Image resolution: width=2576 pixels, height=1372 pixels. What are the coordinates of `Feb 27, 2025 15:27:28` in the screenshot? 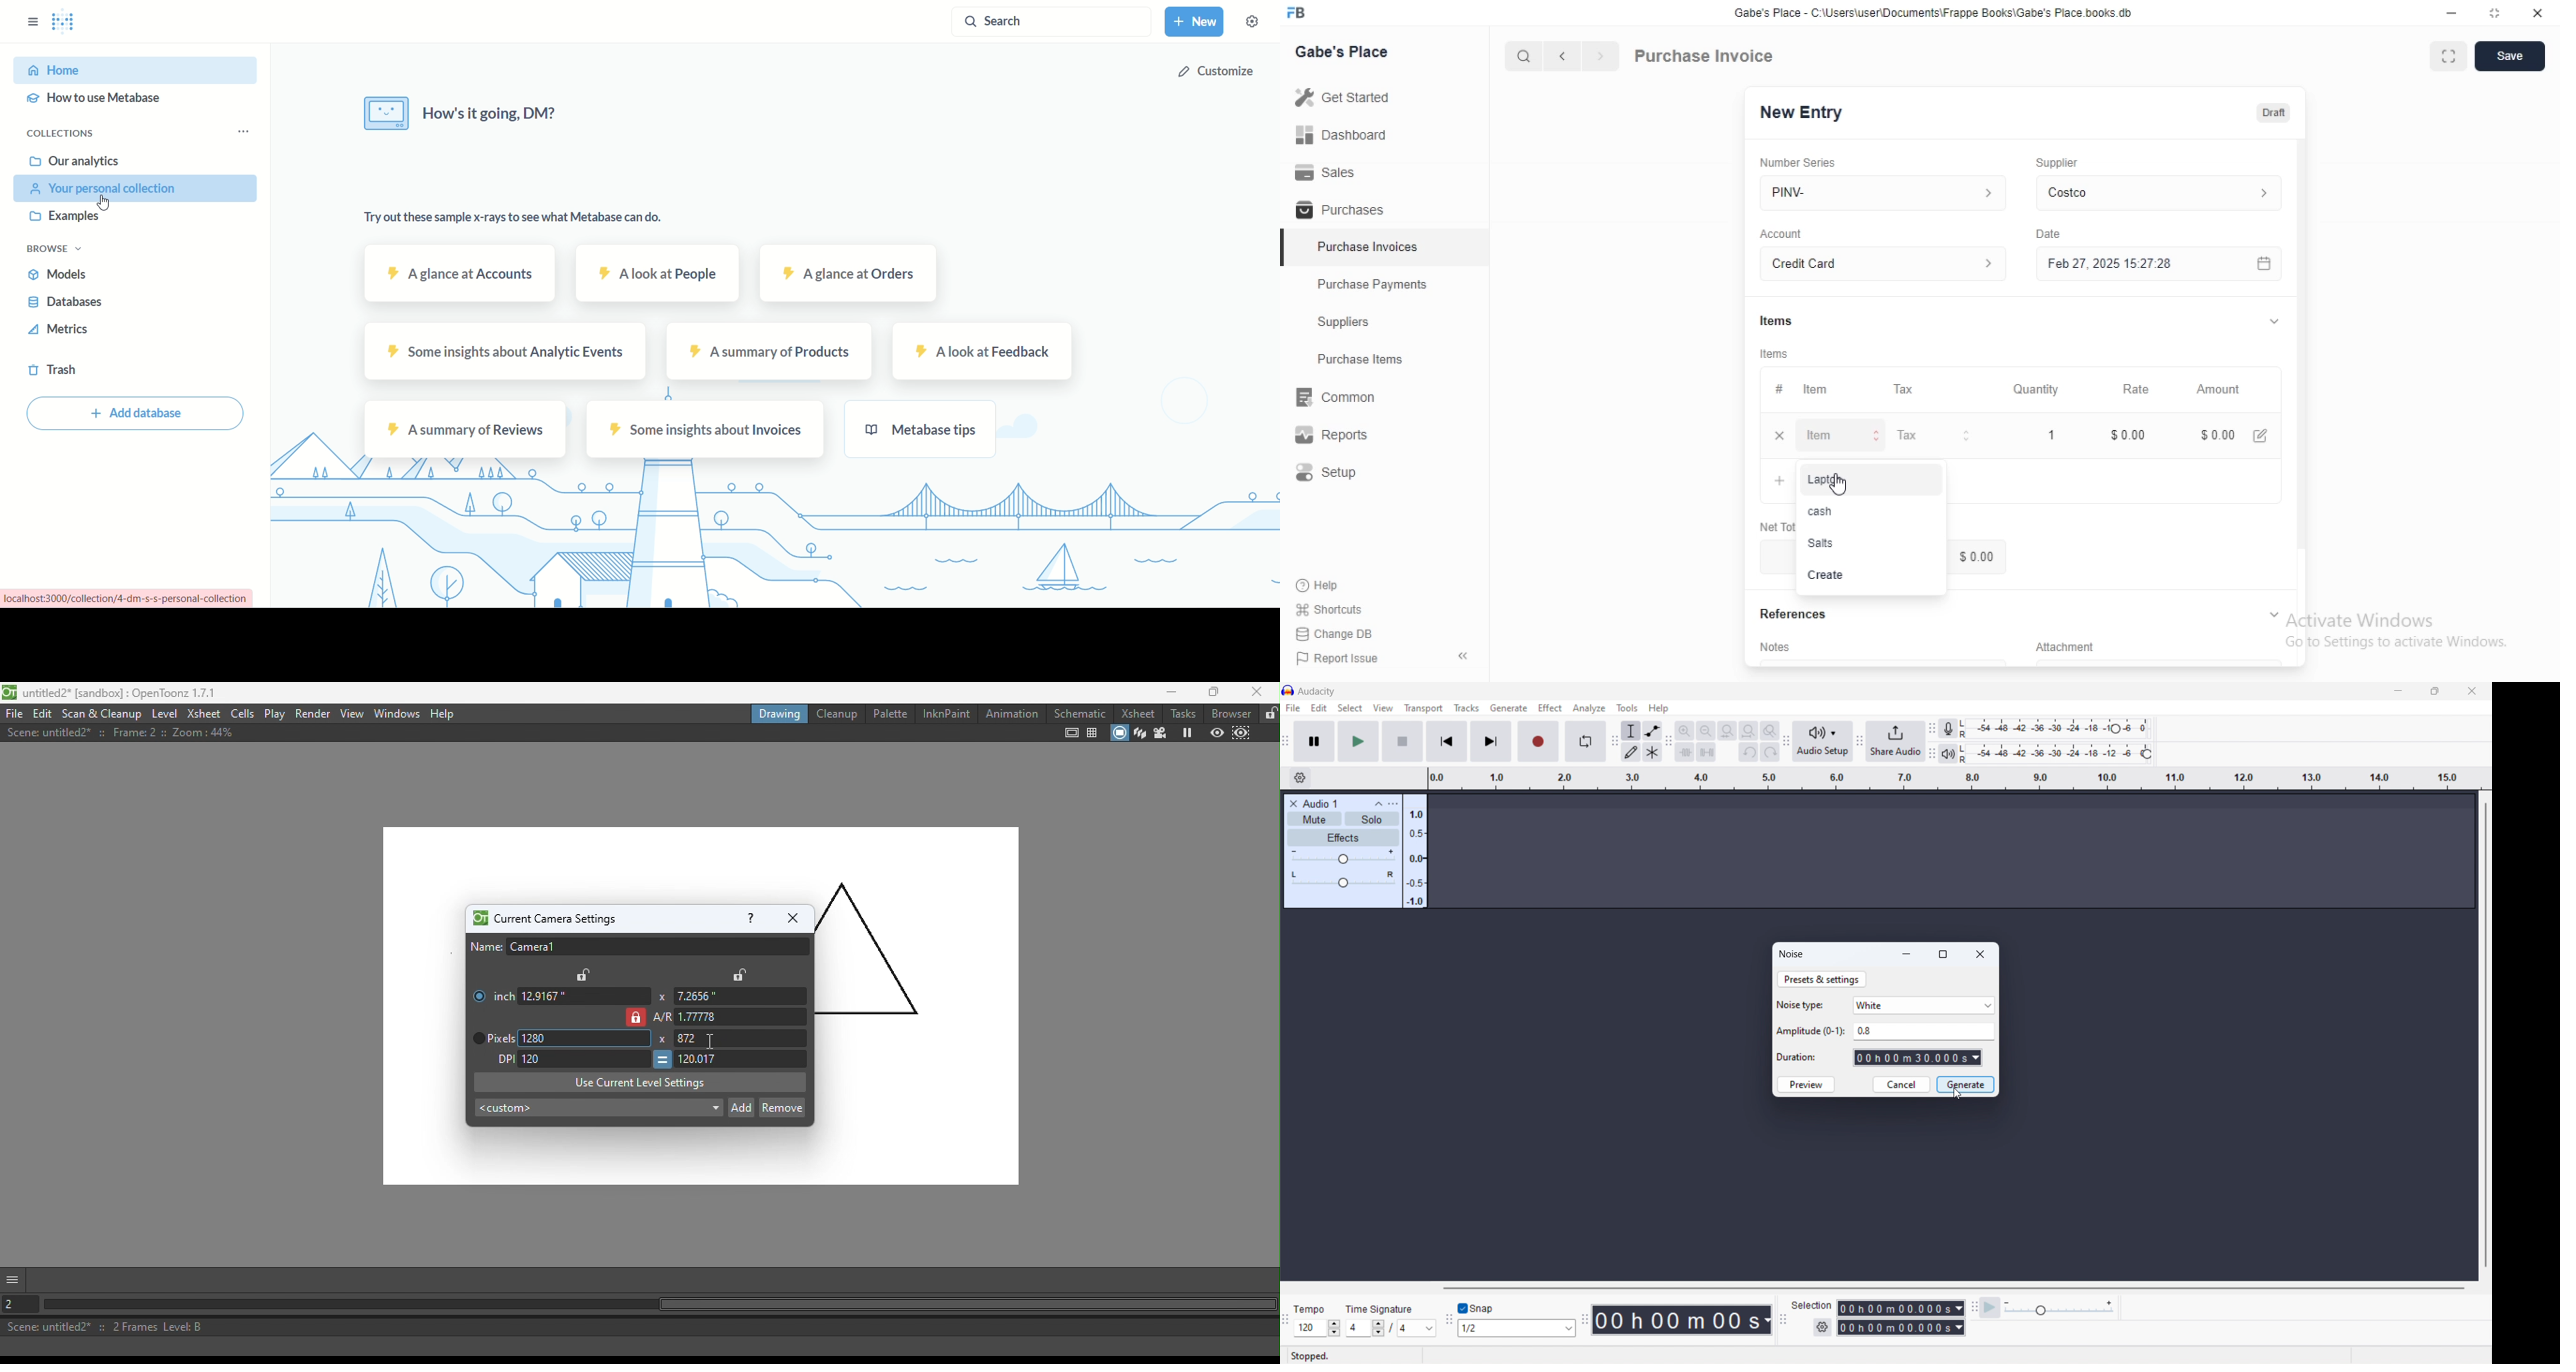 It's located at (2159, 263).